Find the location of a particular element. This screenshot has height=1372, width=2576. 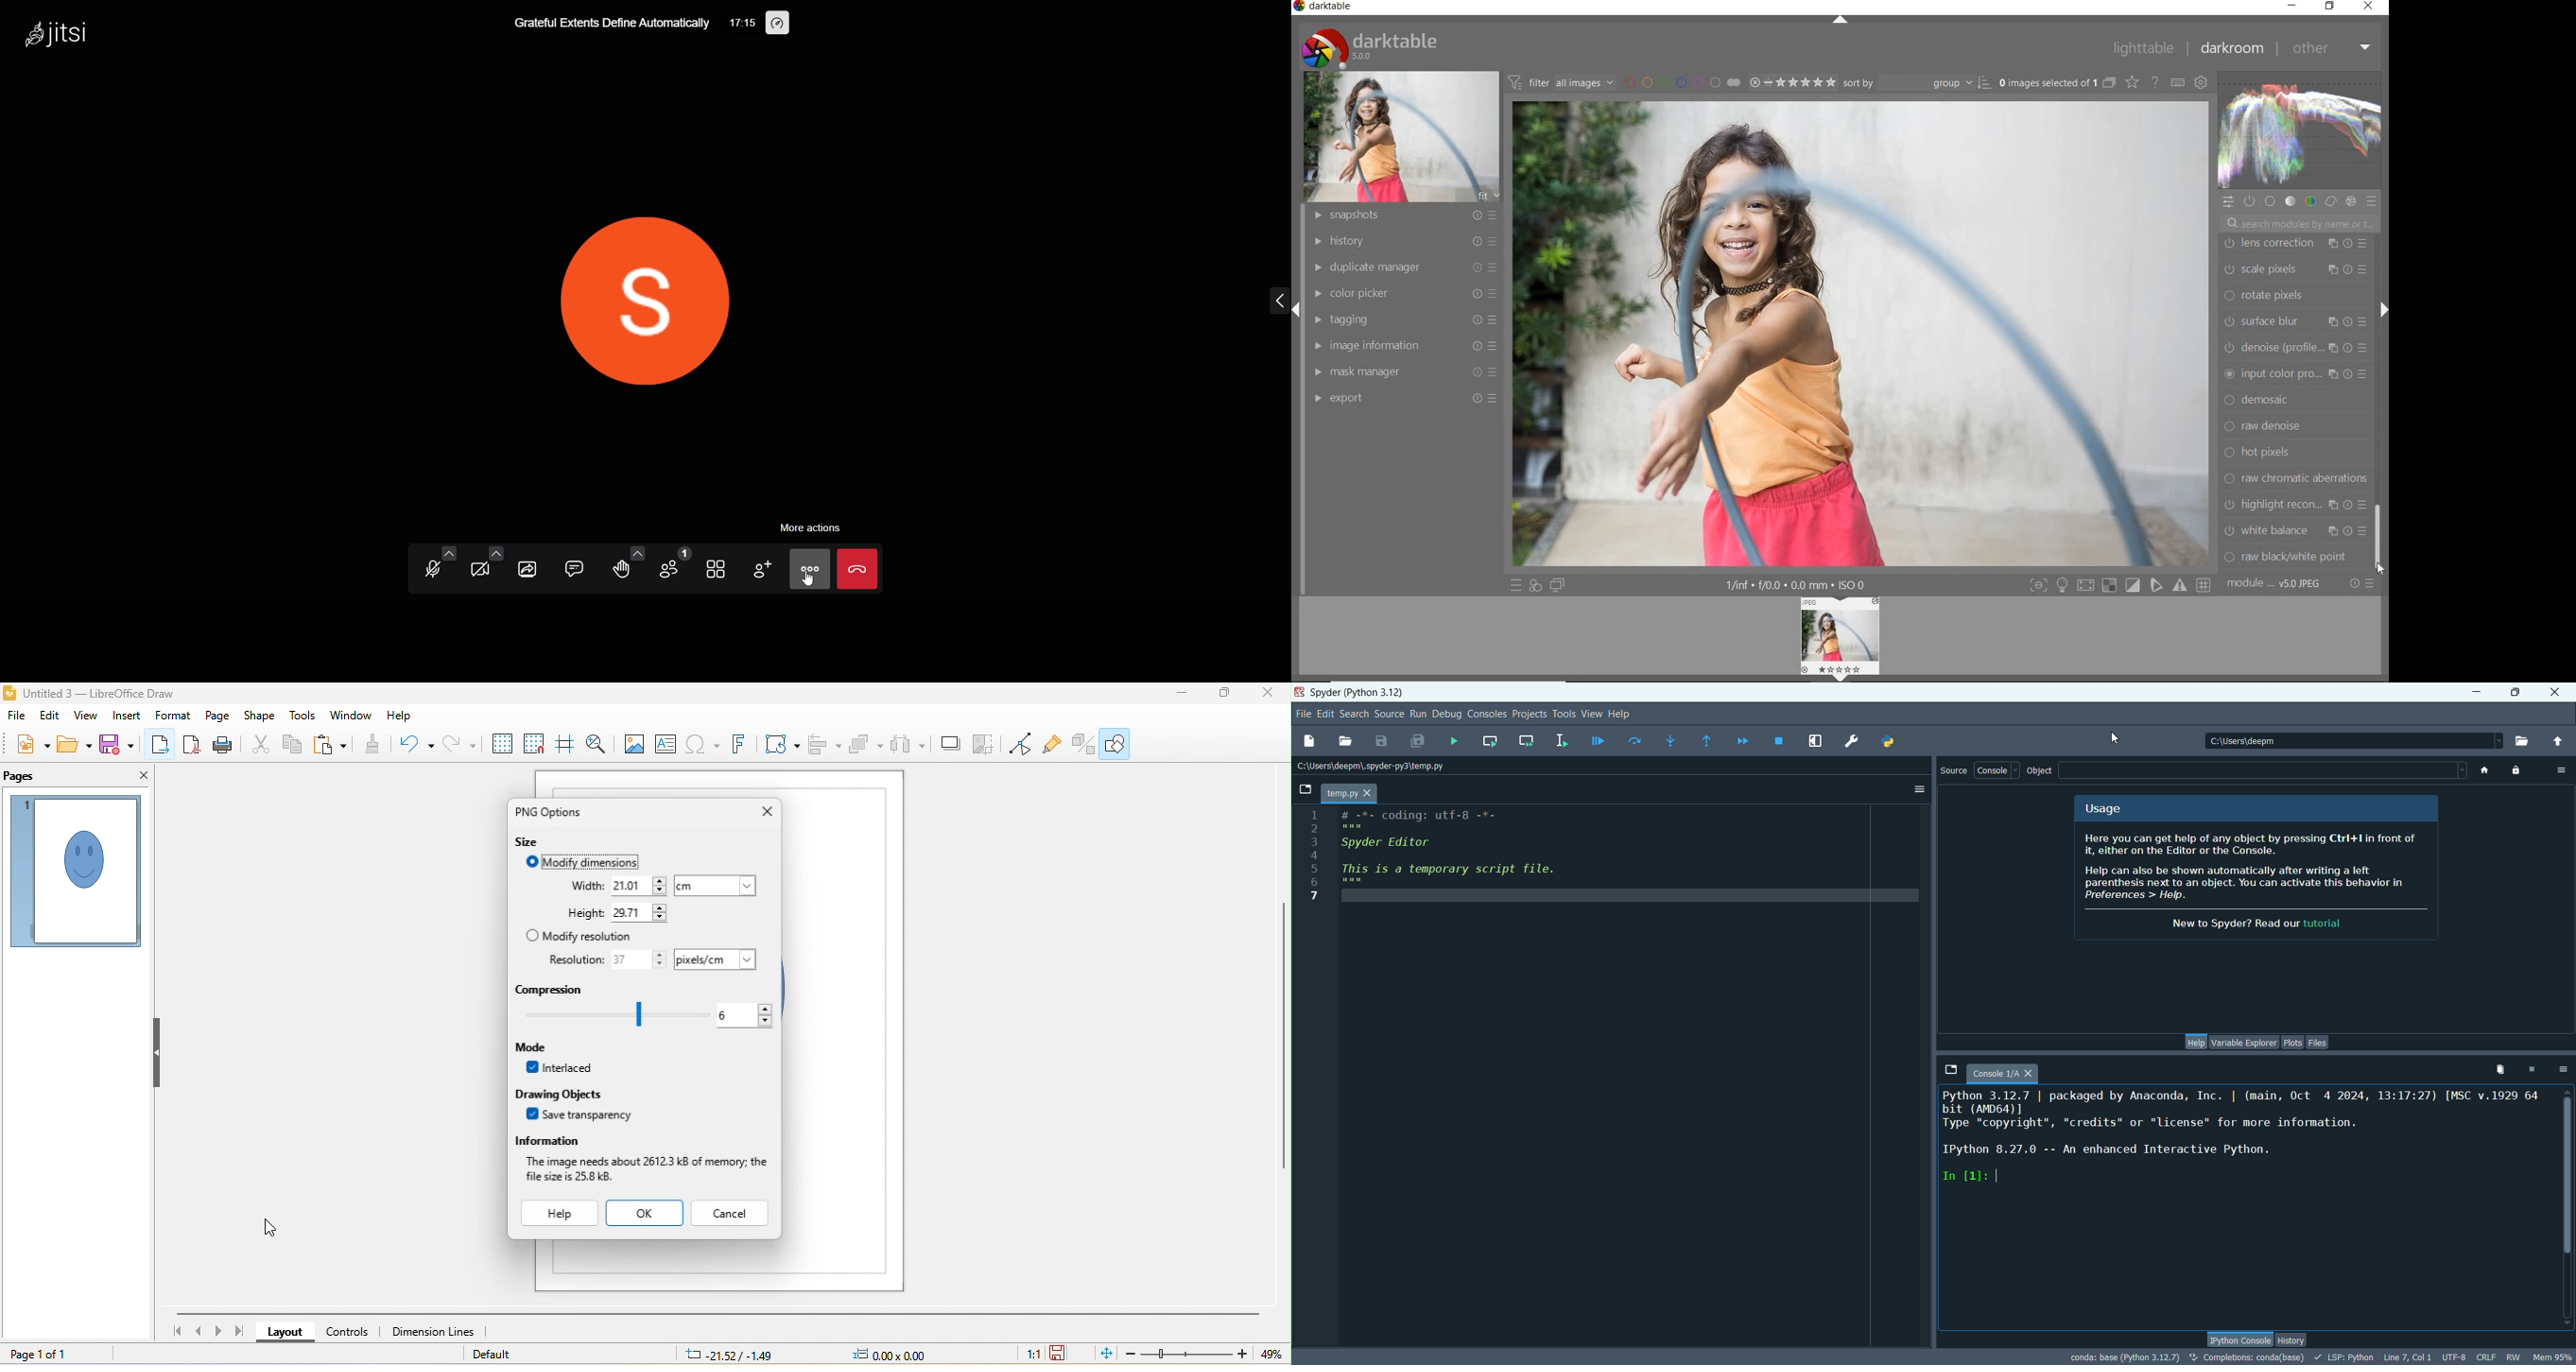

location is located at coordinates (1378, 768).